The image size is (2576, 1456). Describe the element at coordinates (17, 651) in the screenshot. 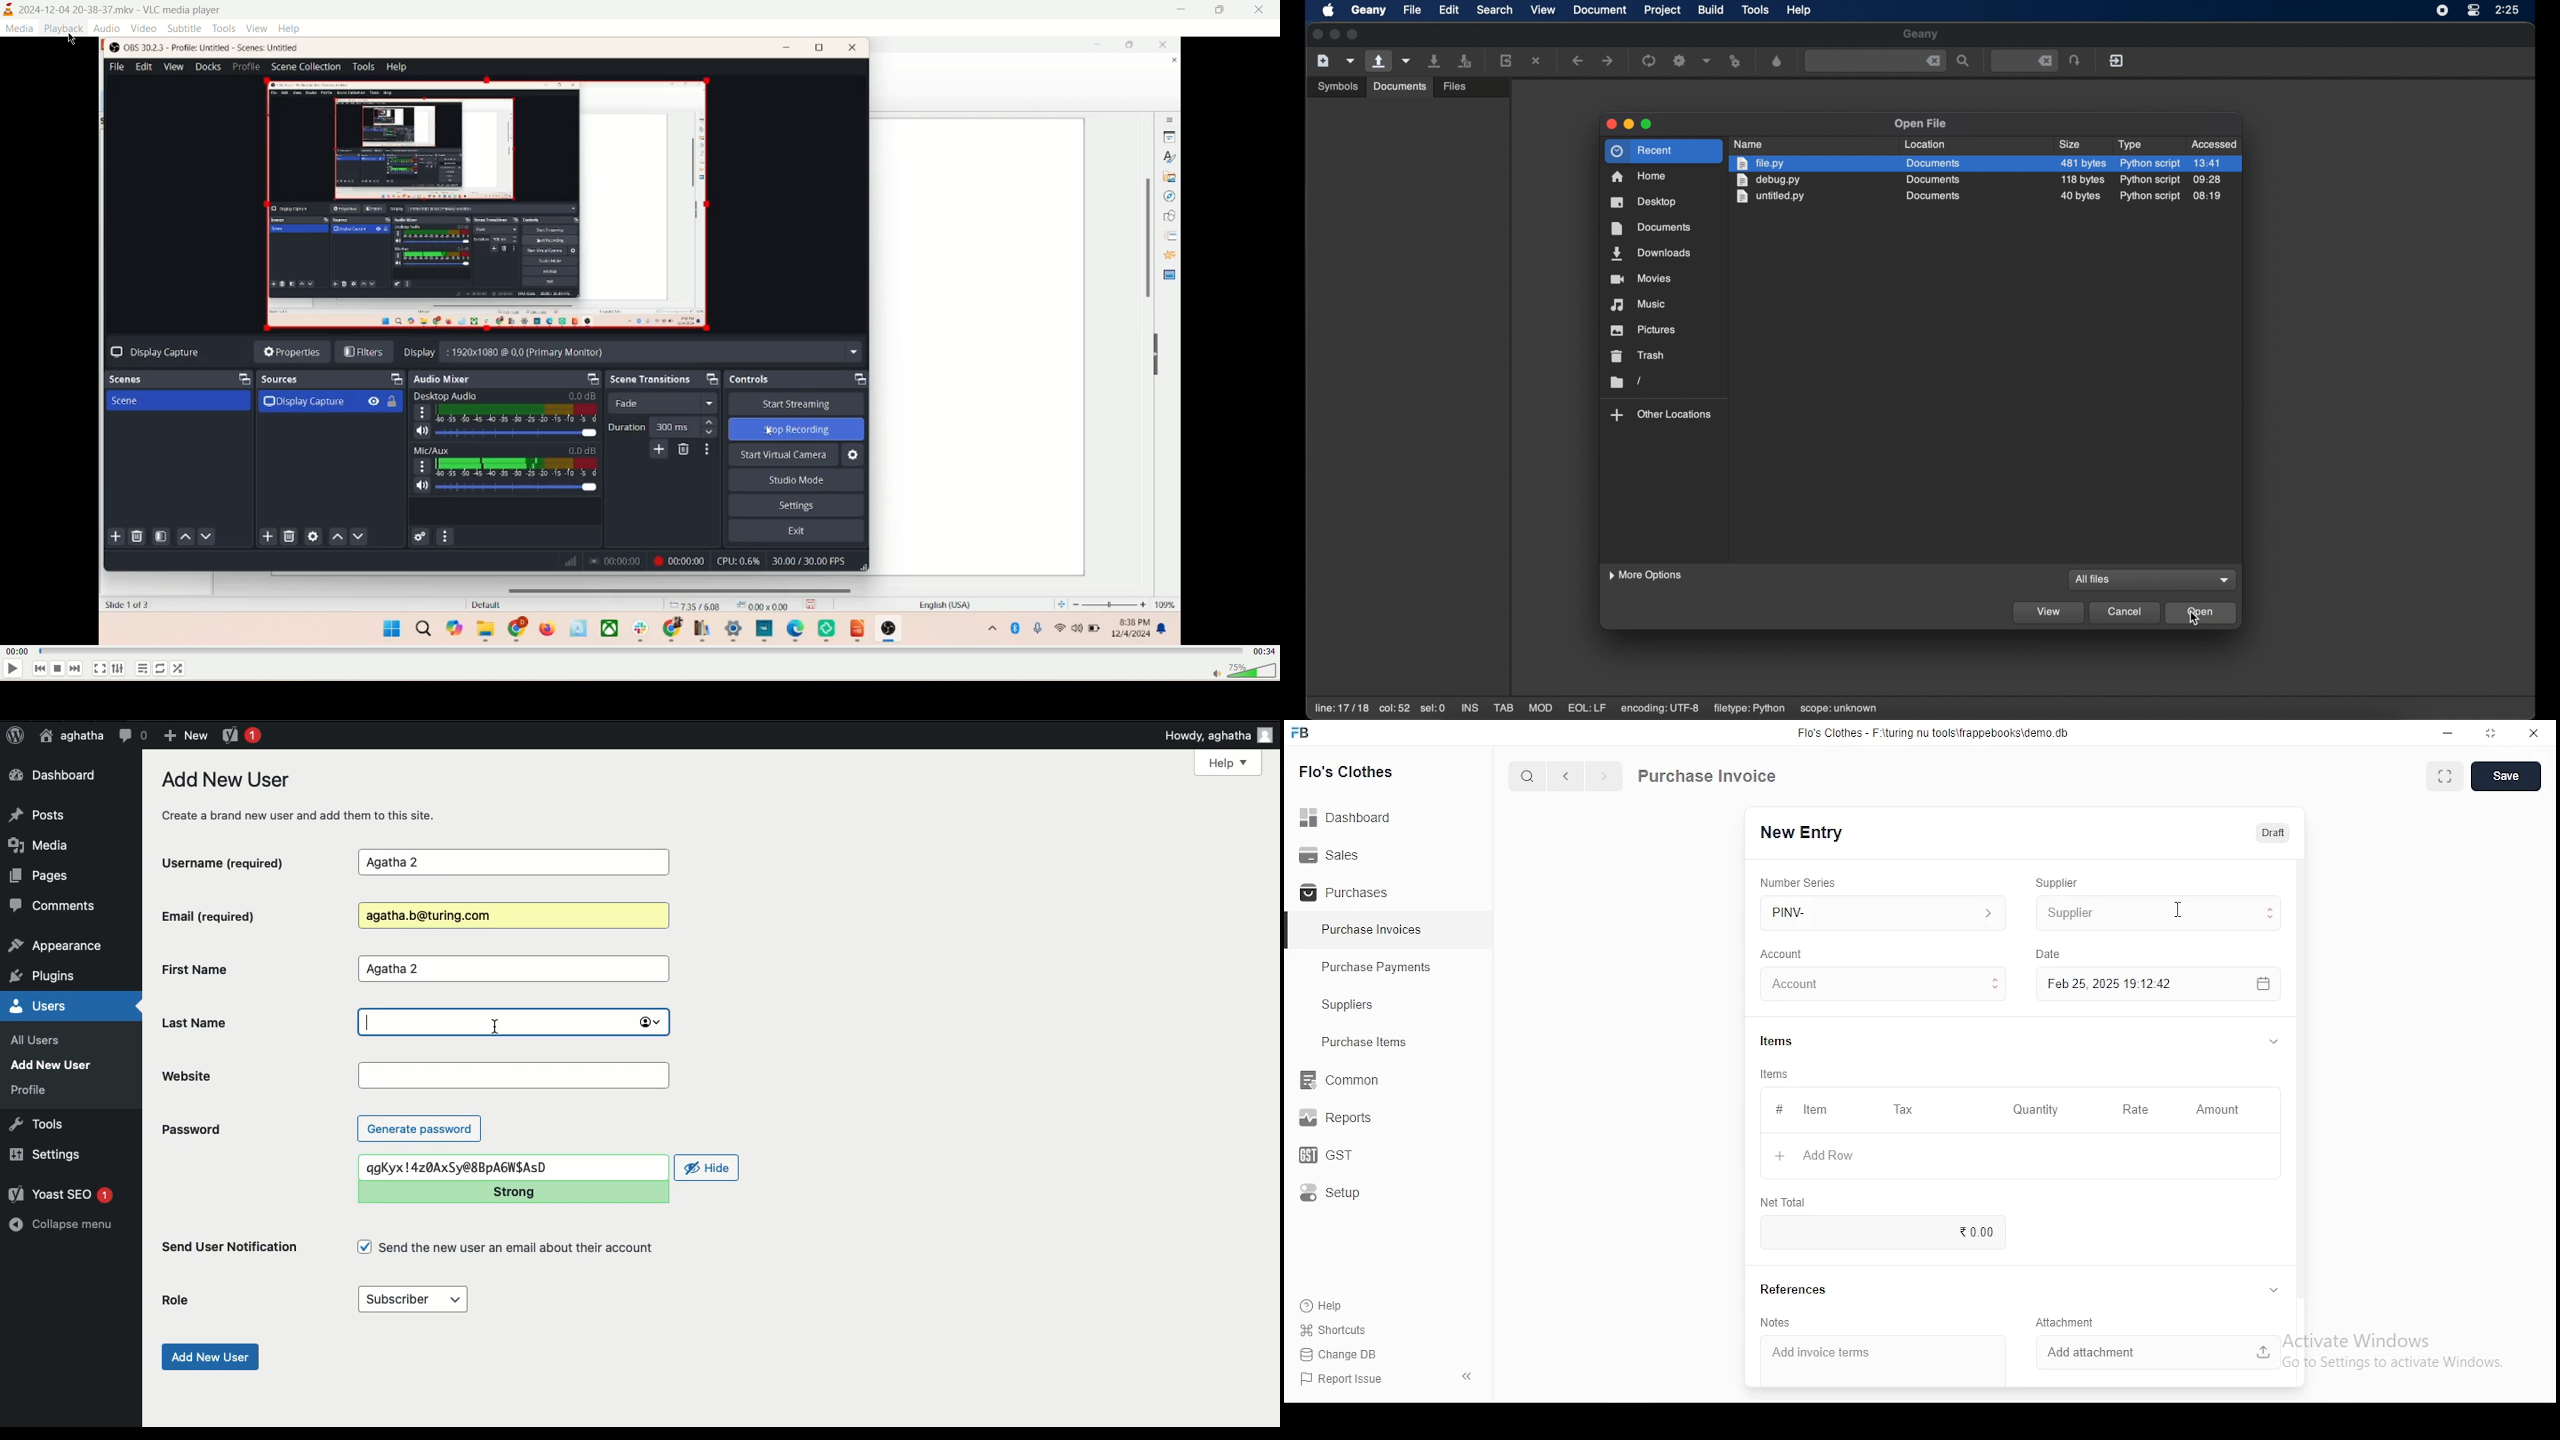

I see `played time` at that location.